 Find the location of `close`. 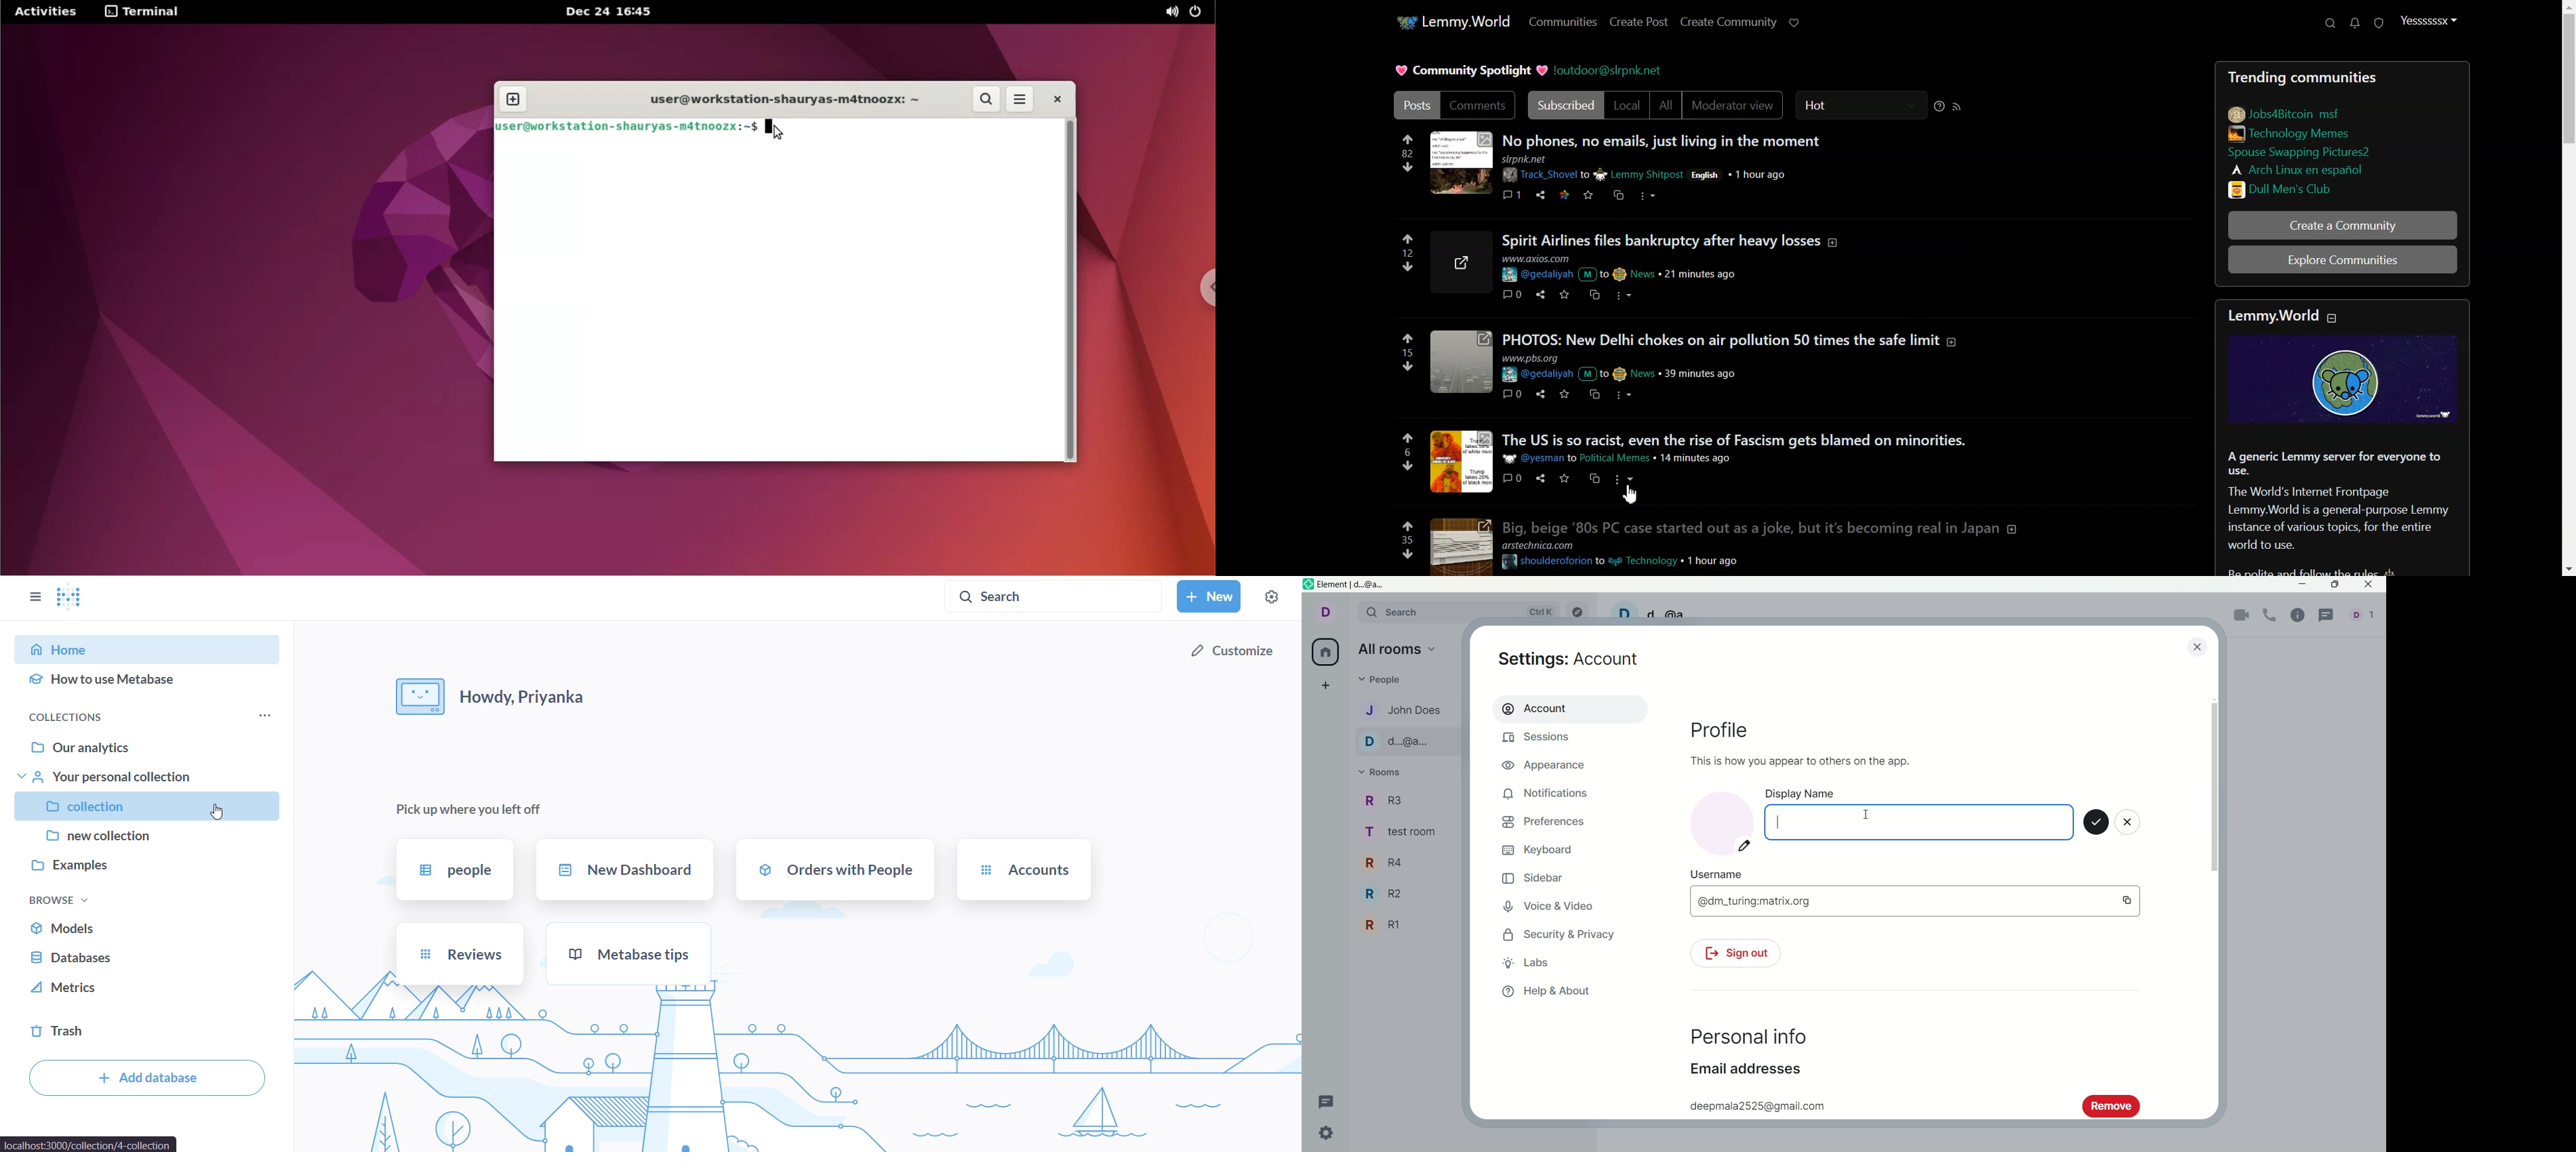

close is located at coordinates (2370, 585).